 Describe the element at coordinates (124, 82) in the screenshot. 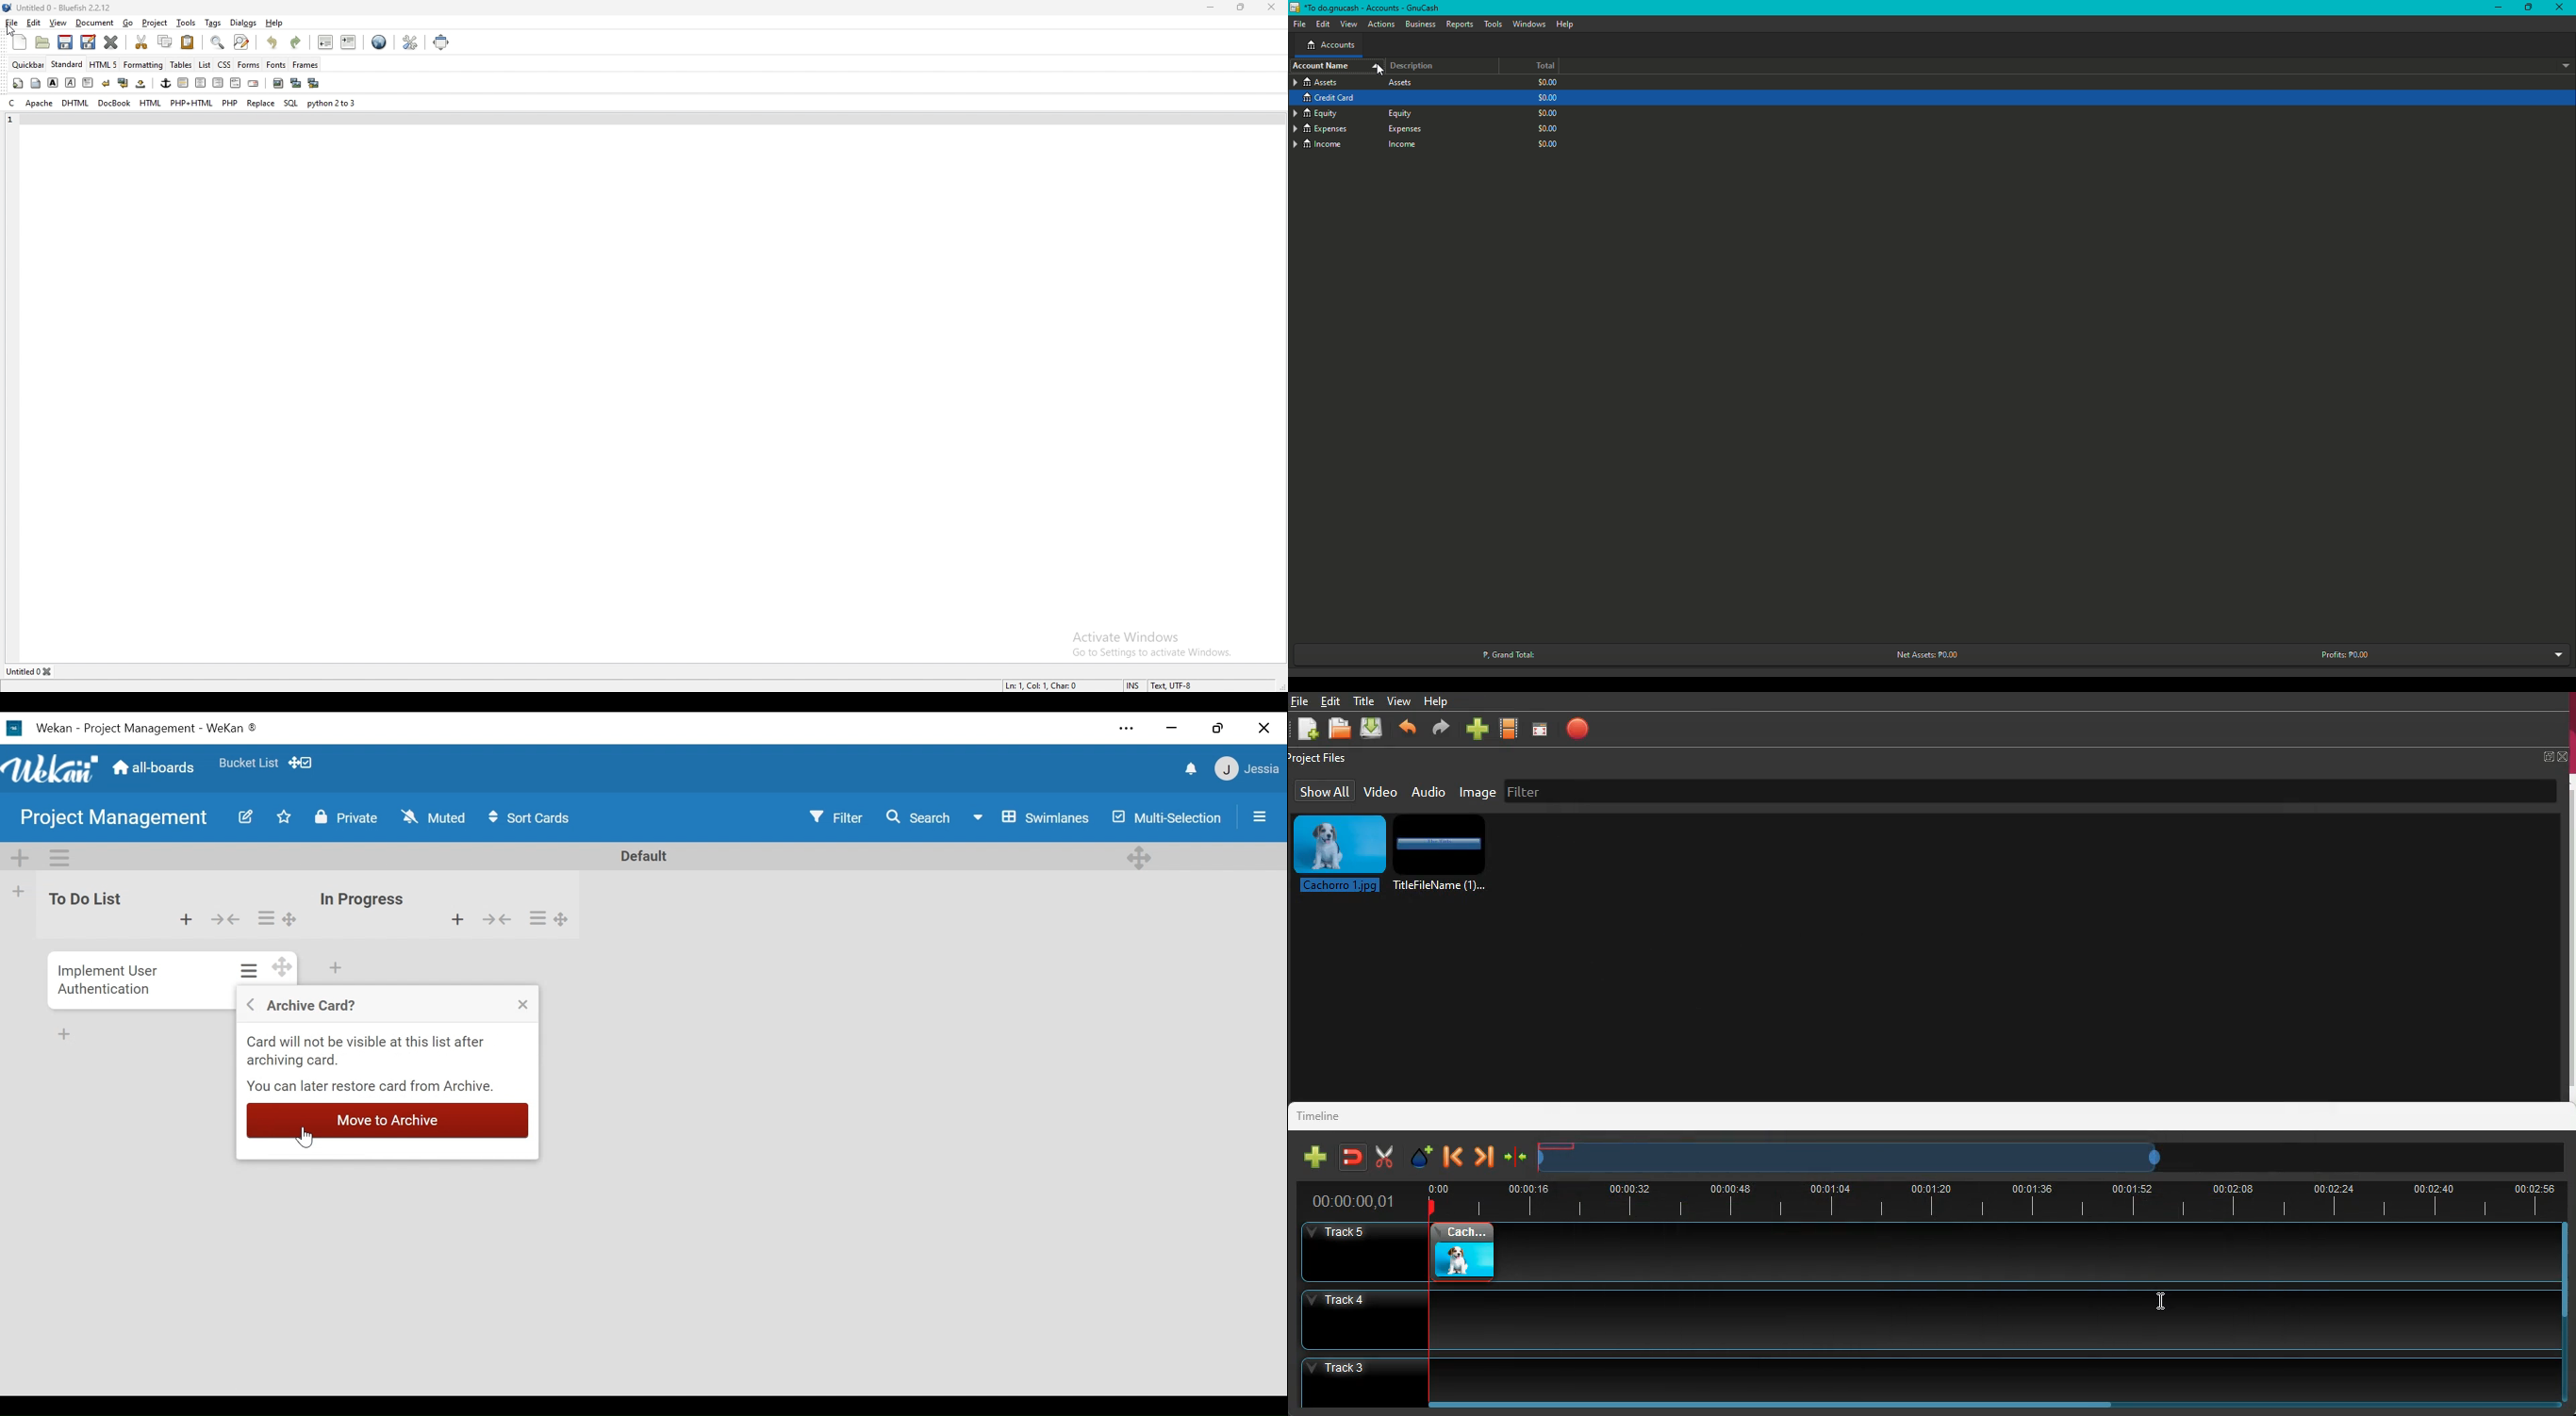

I see `break and clear` at that location.